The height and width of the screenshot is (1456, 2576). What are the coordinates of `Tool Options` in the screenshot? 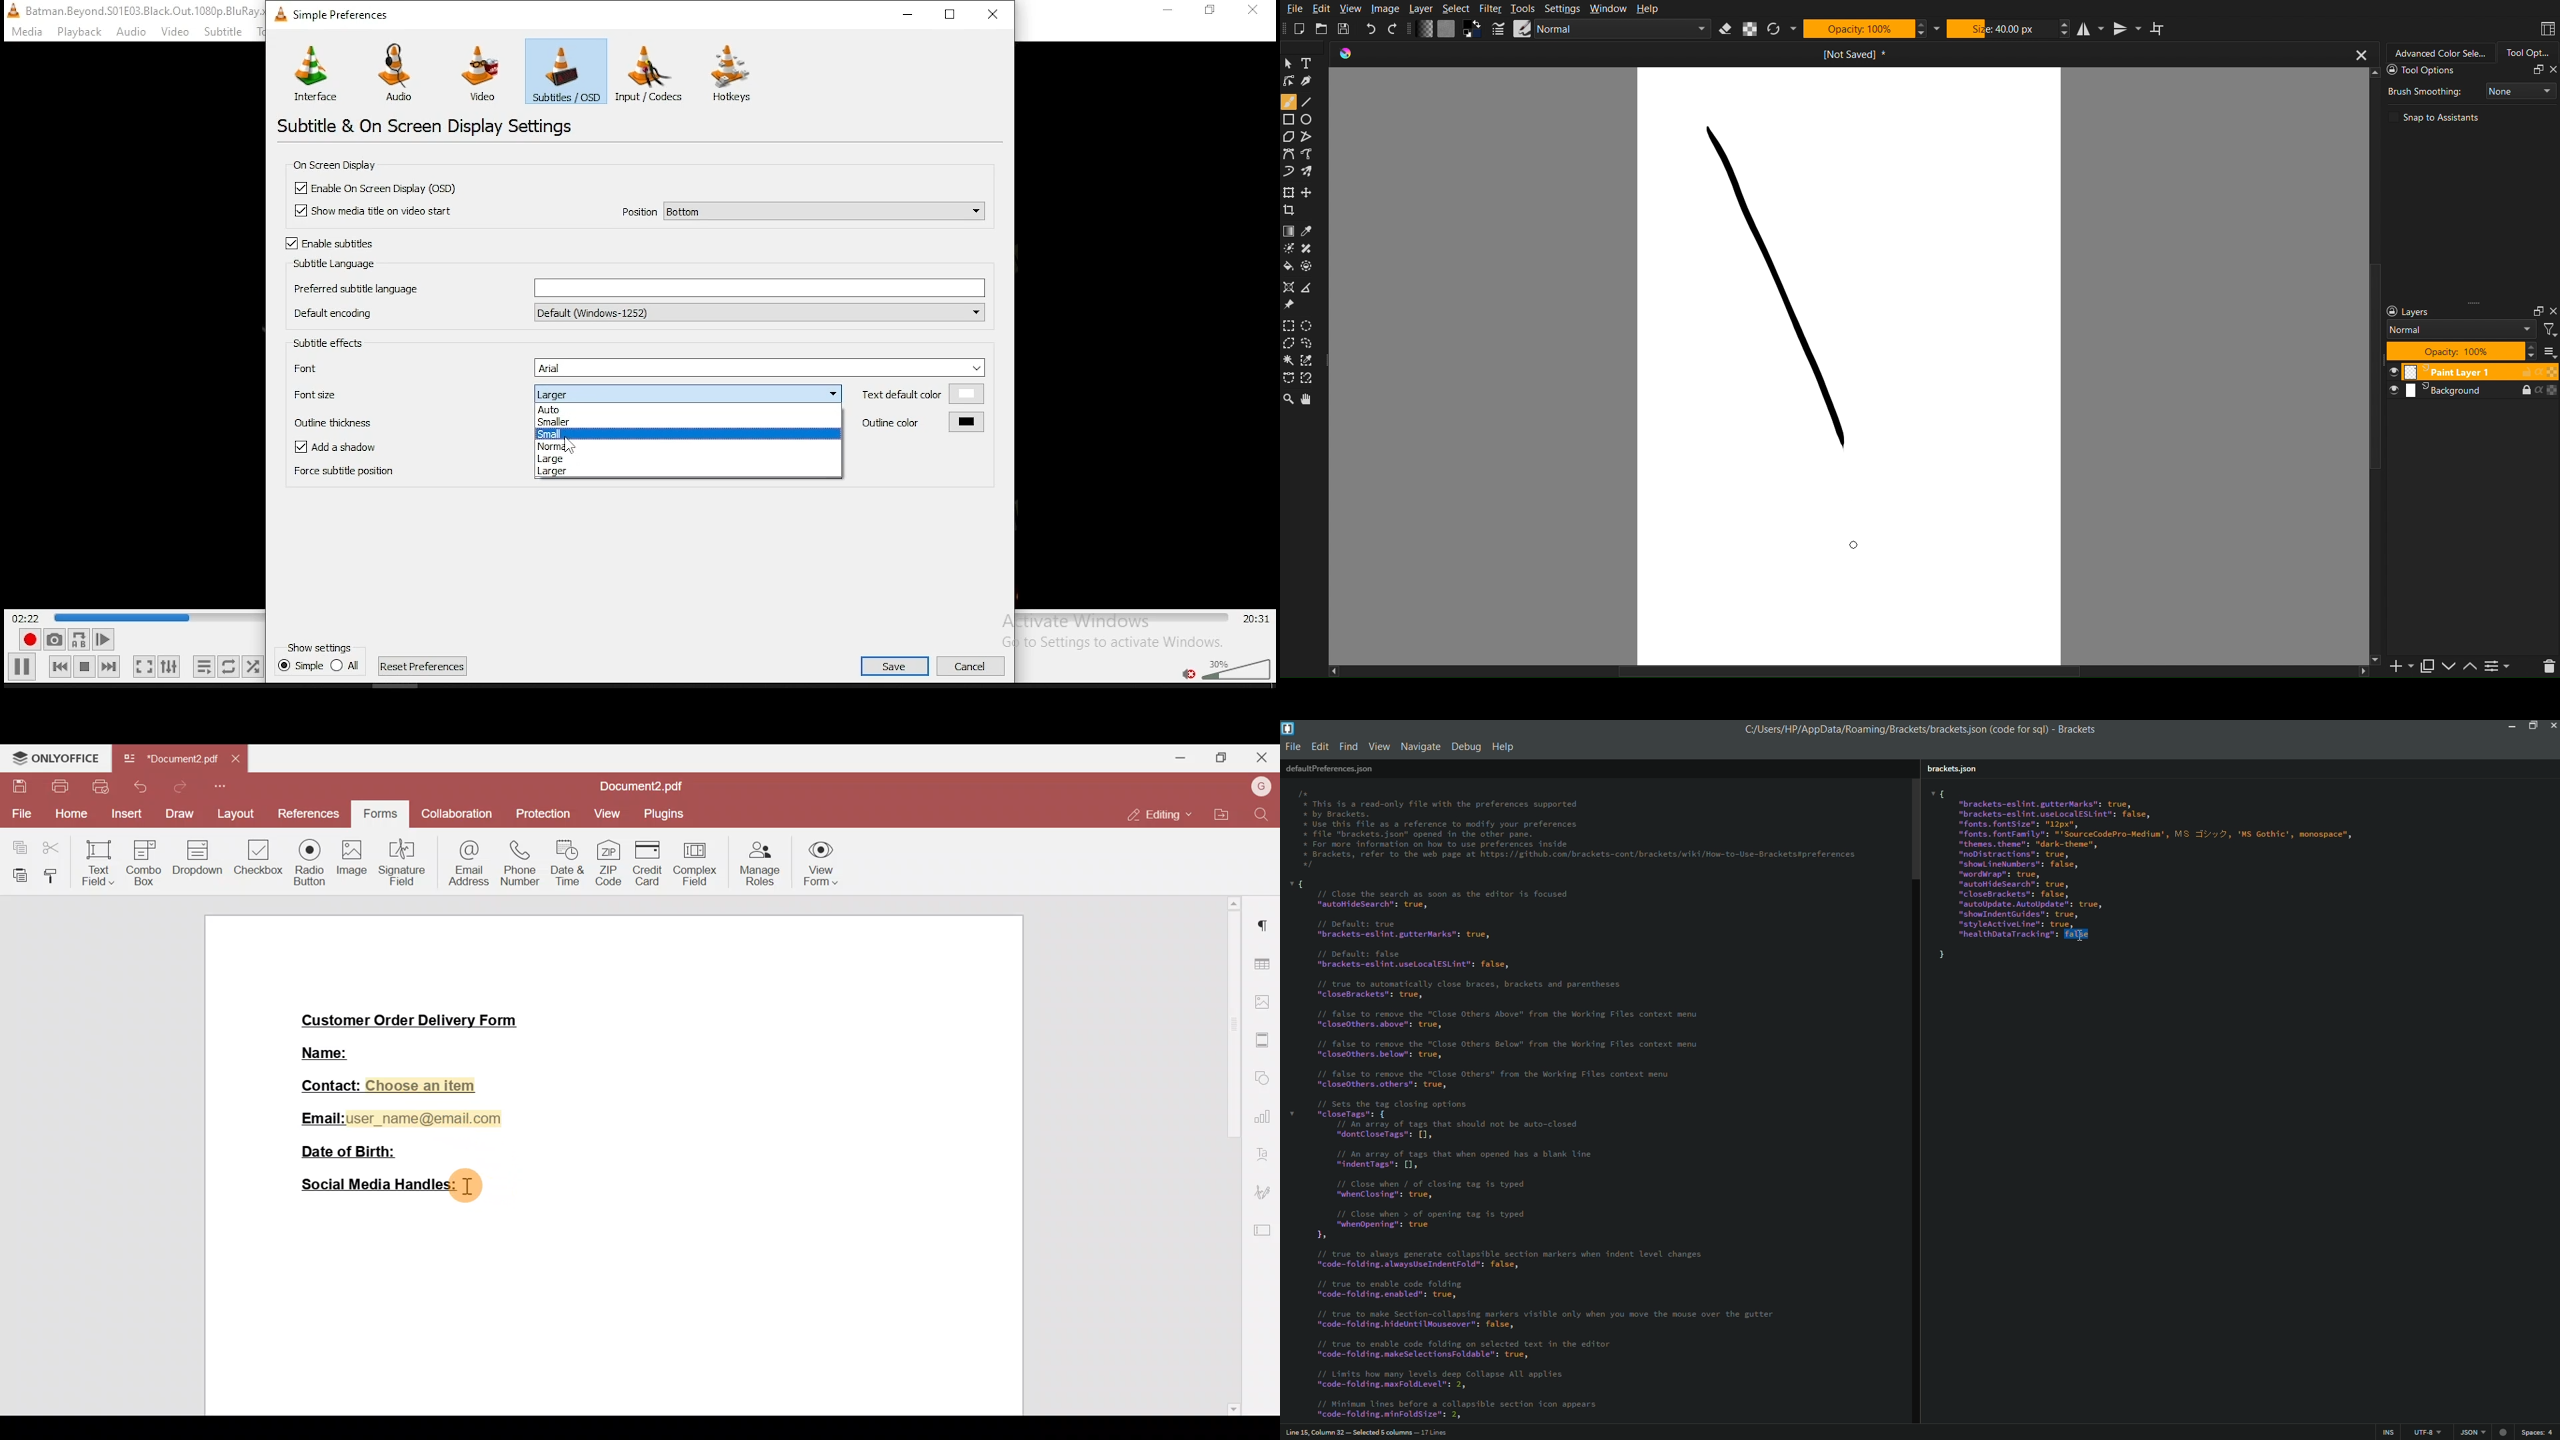 It's located at (2449, 71).